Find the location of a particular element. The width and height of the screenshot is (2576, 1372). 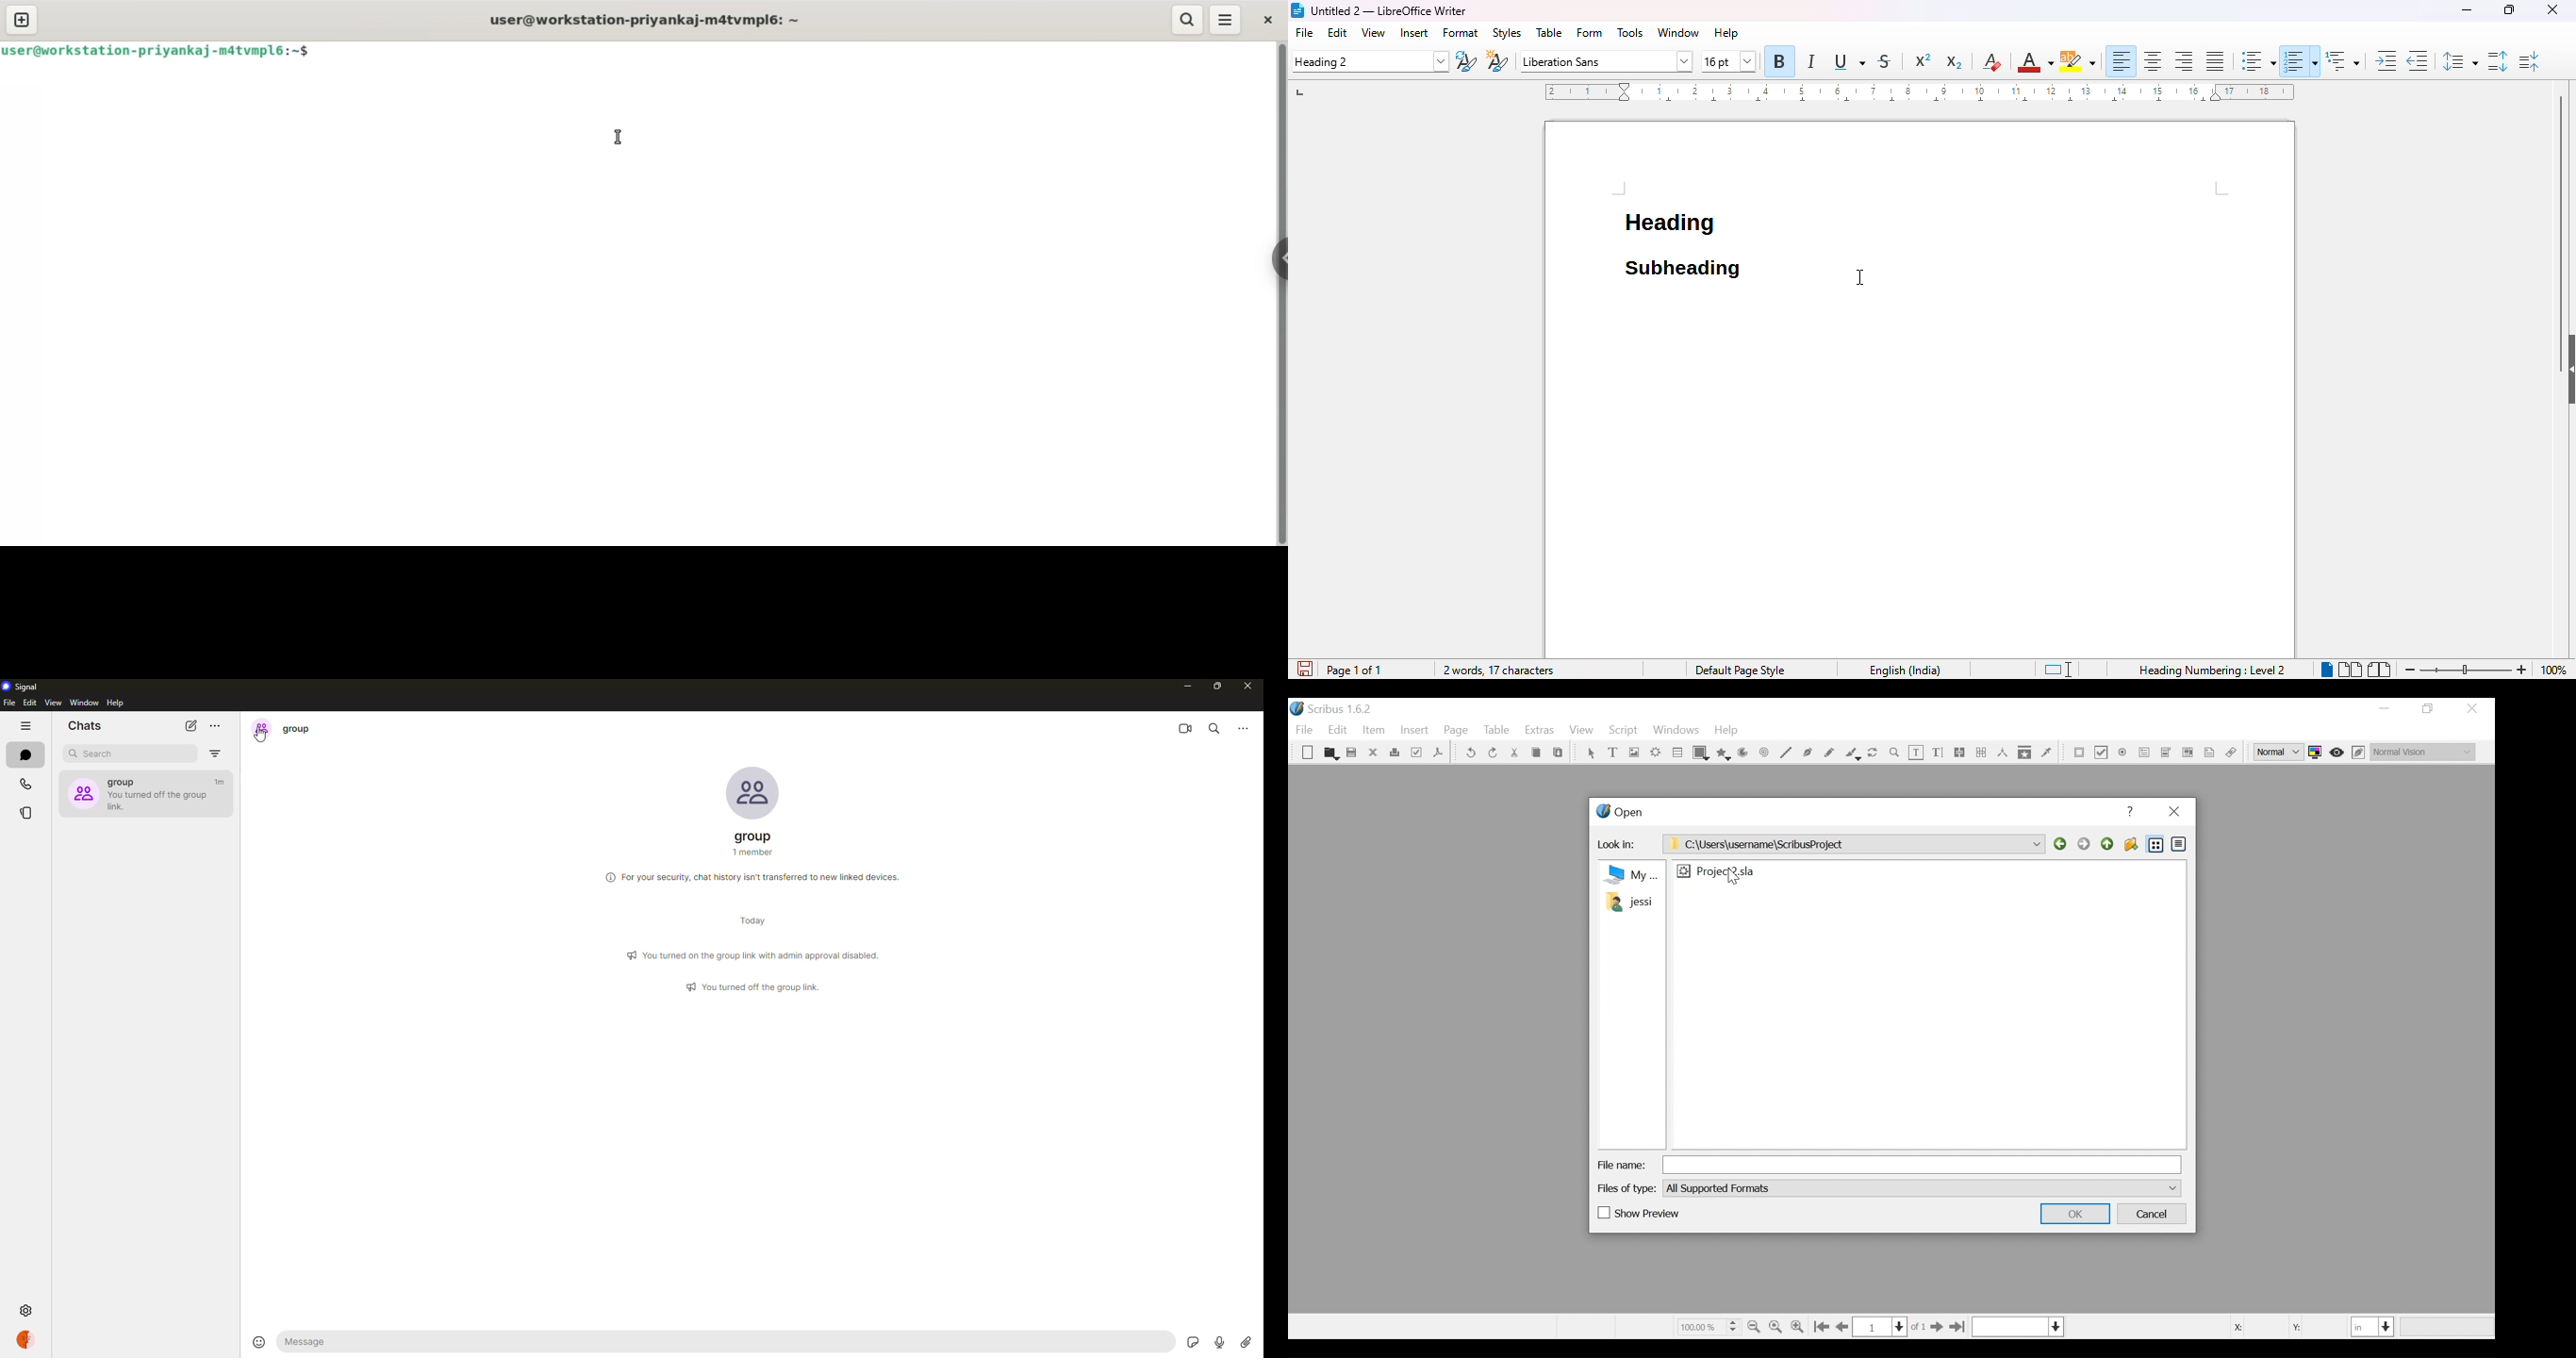

profile is located at coordinates (28, 1340).